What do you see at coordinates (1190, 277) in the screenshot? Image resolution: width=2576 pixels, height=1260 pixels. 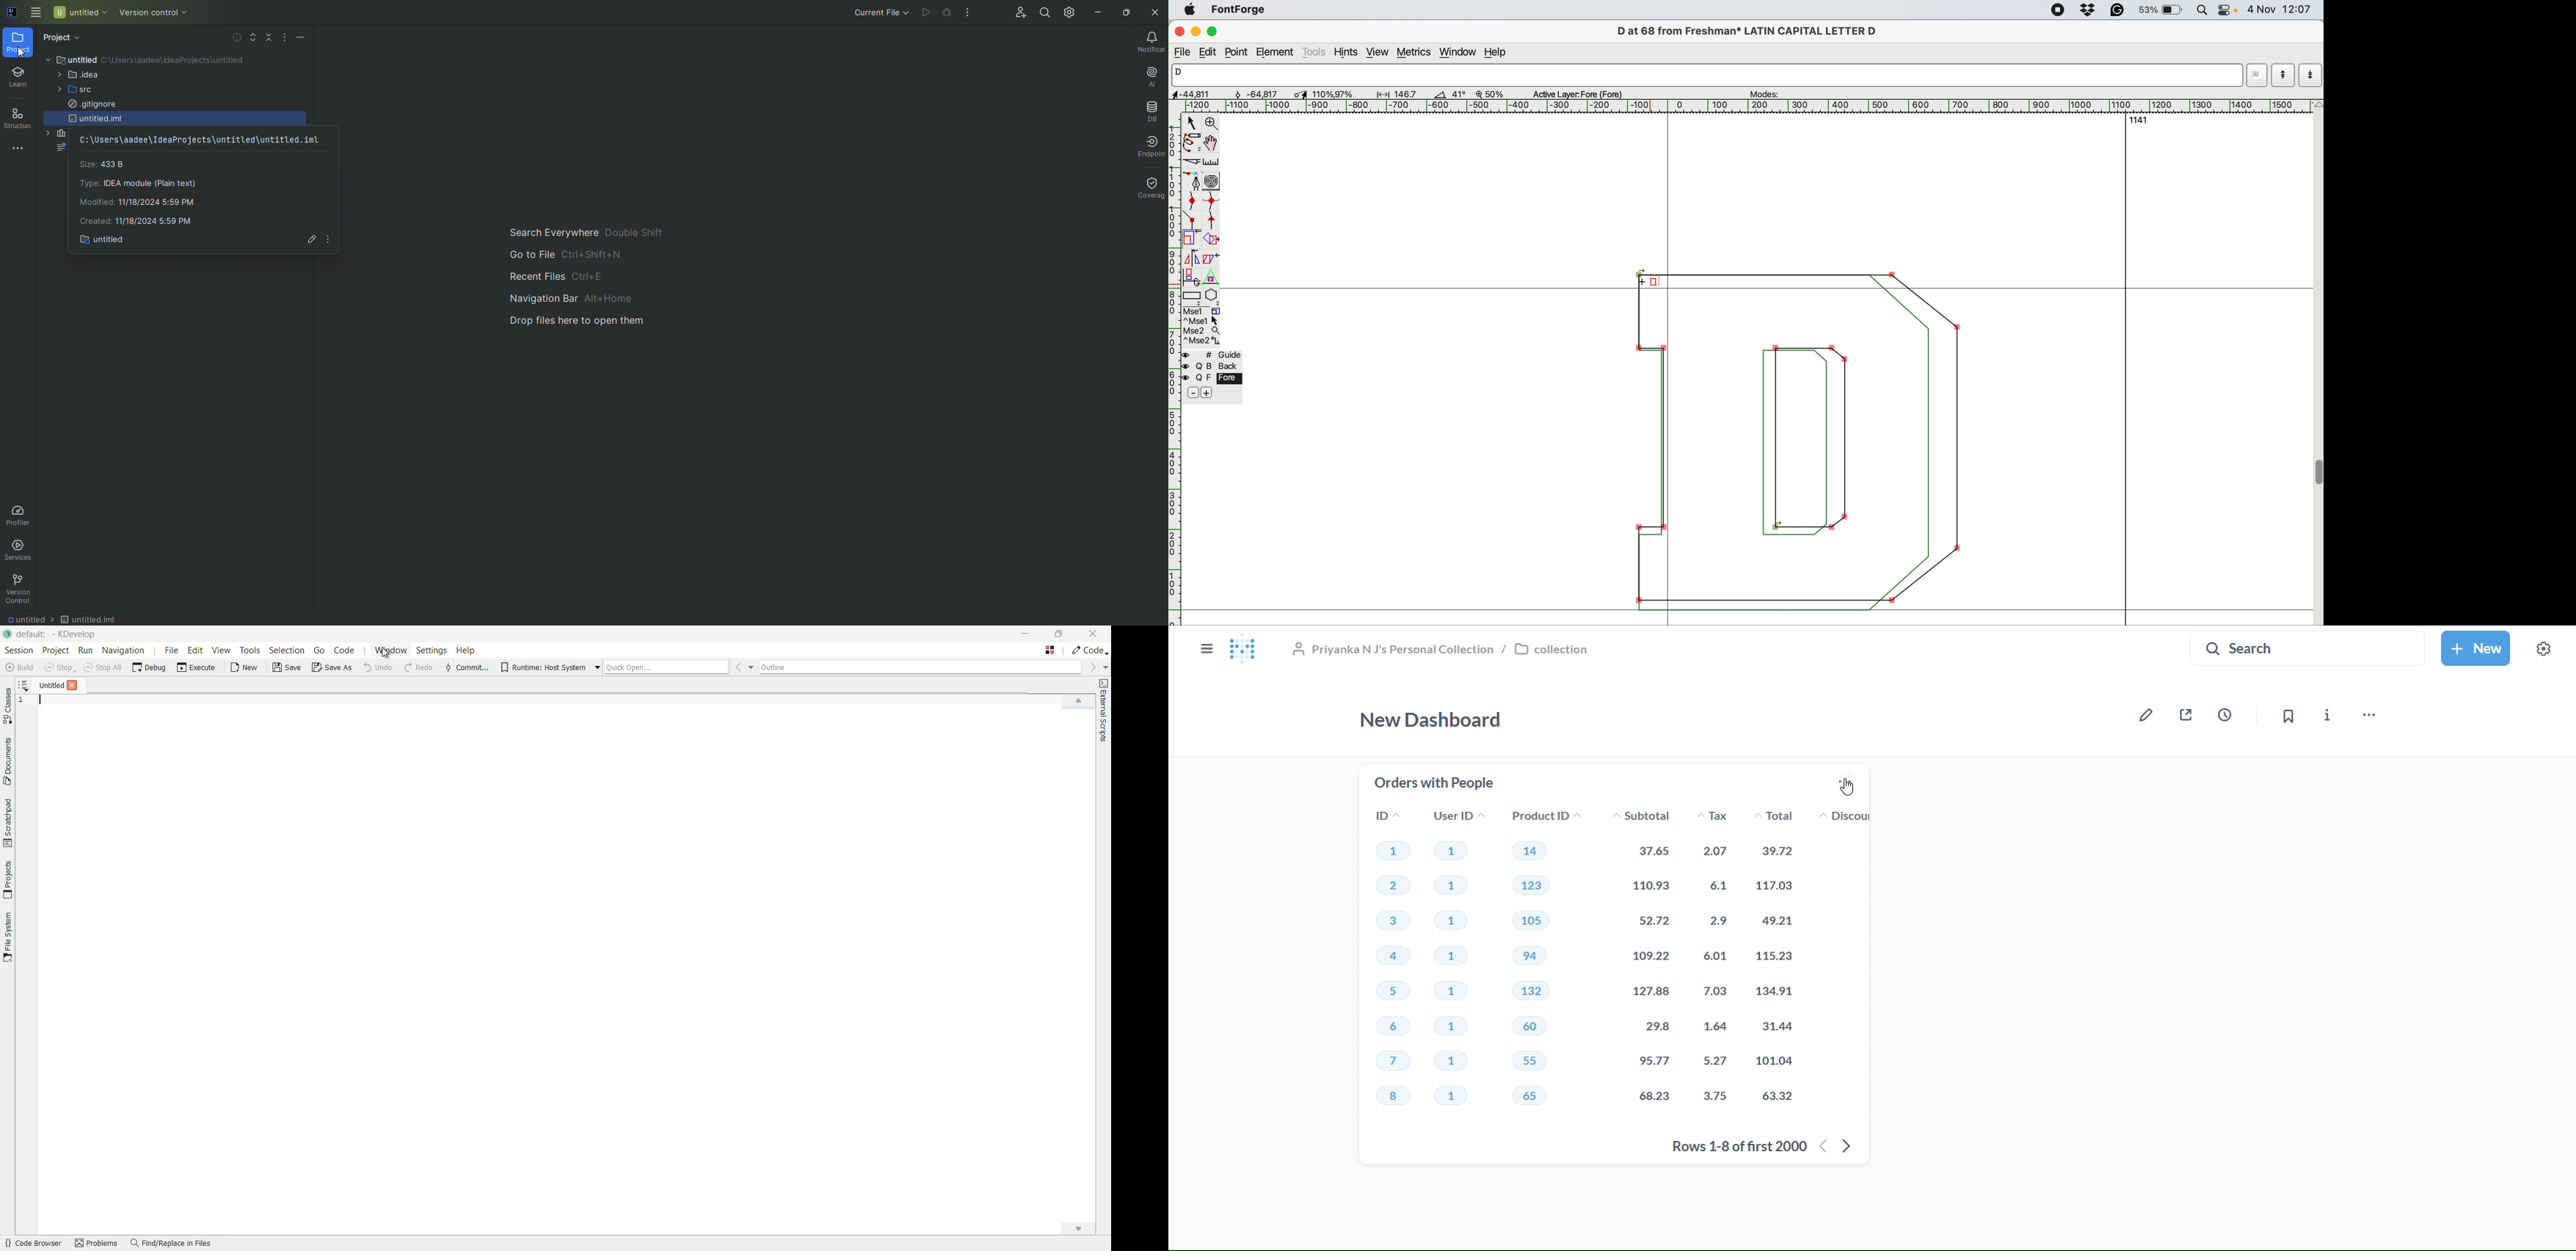 I see `rotate selection in 3d` at bounding box center [1190, 277].